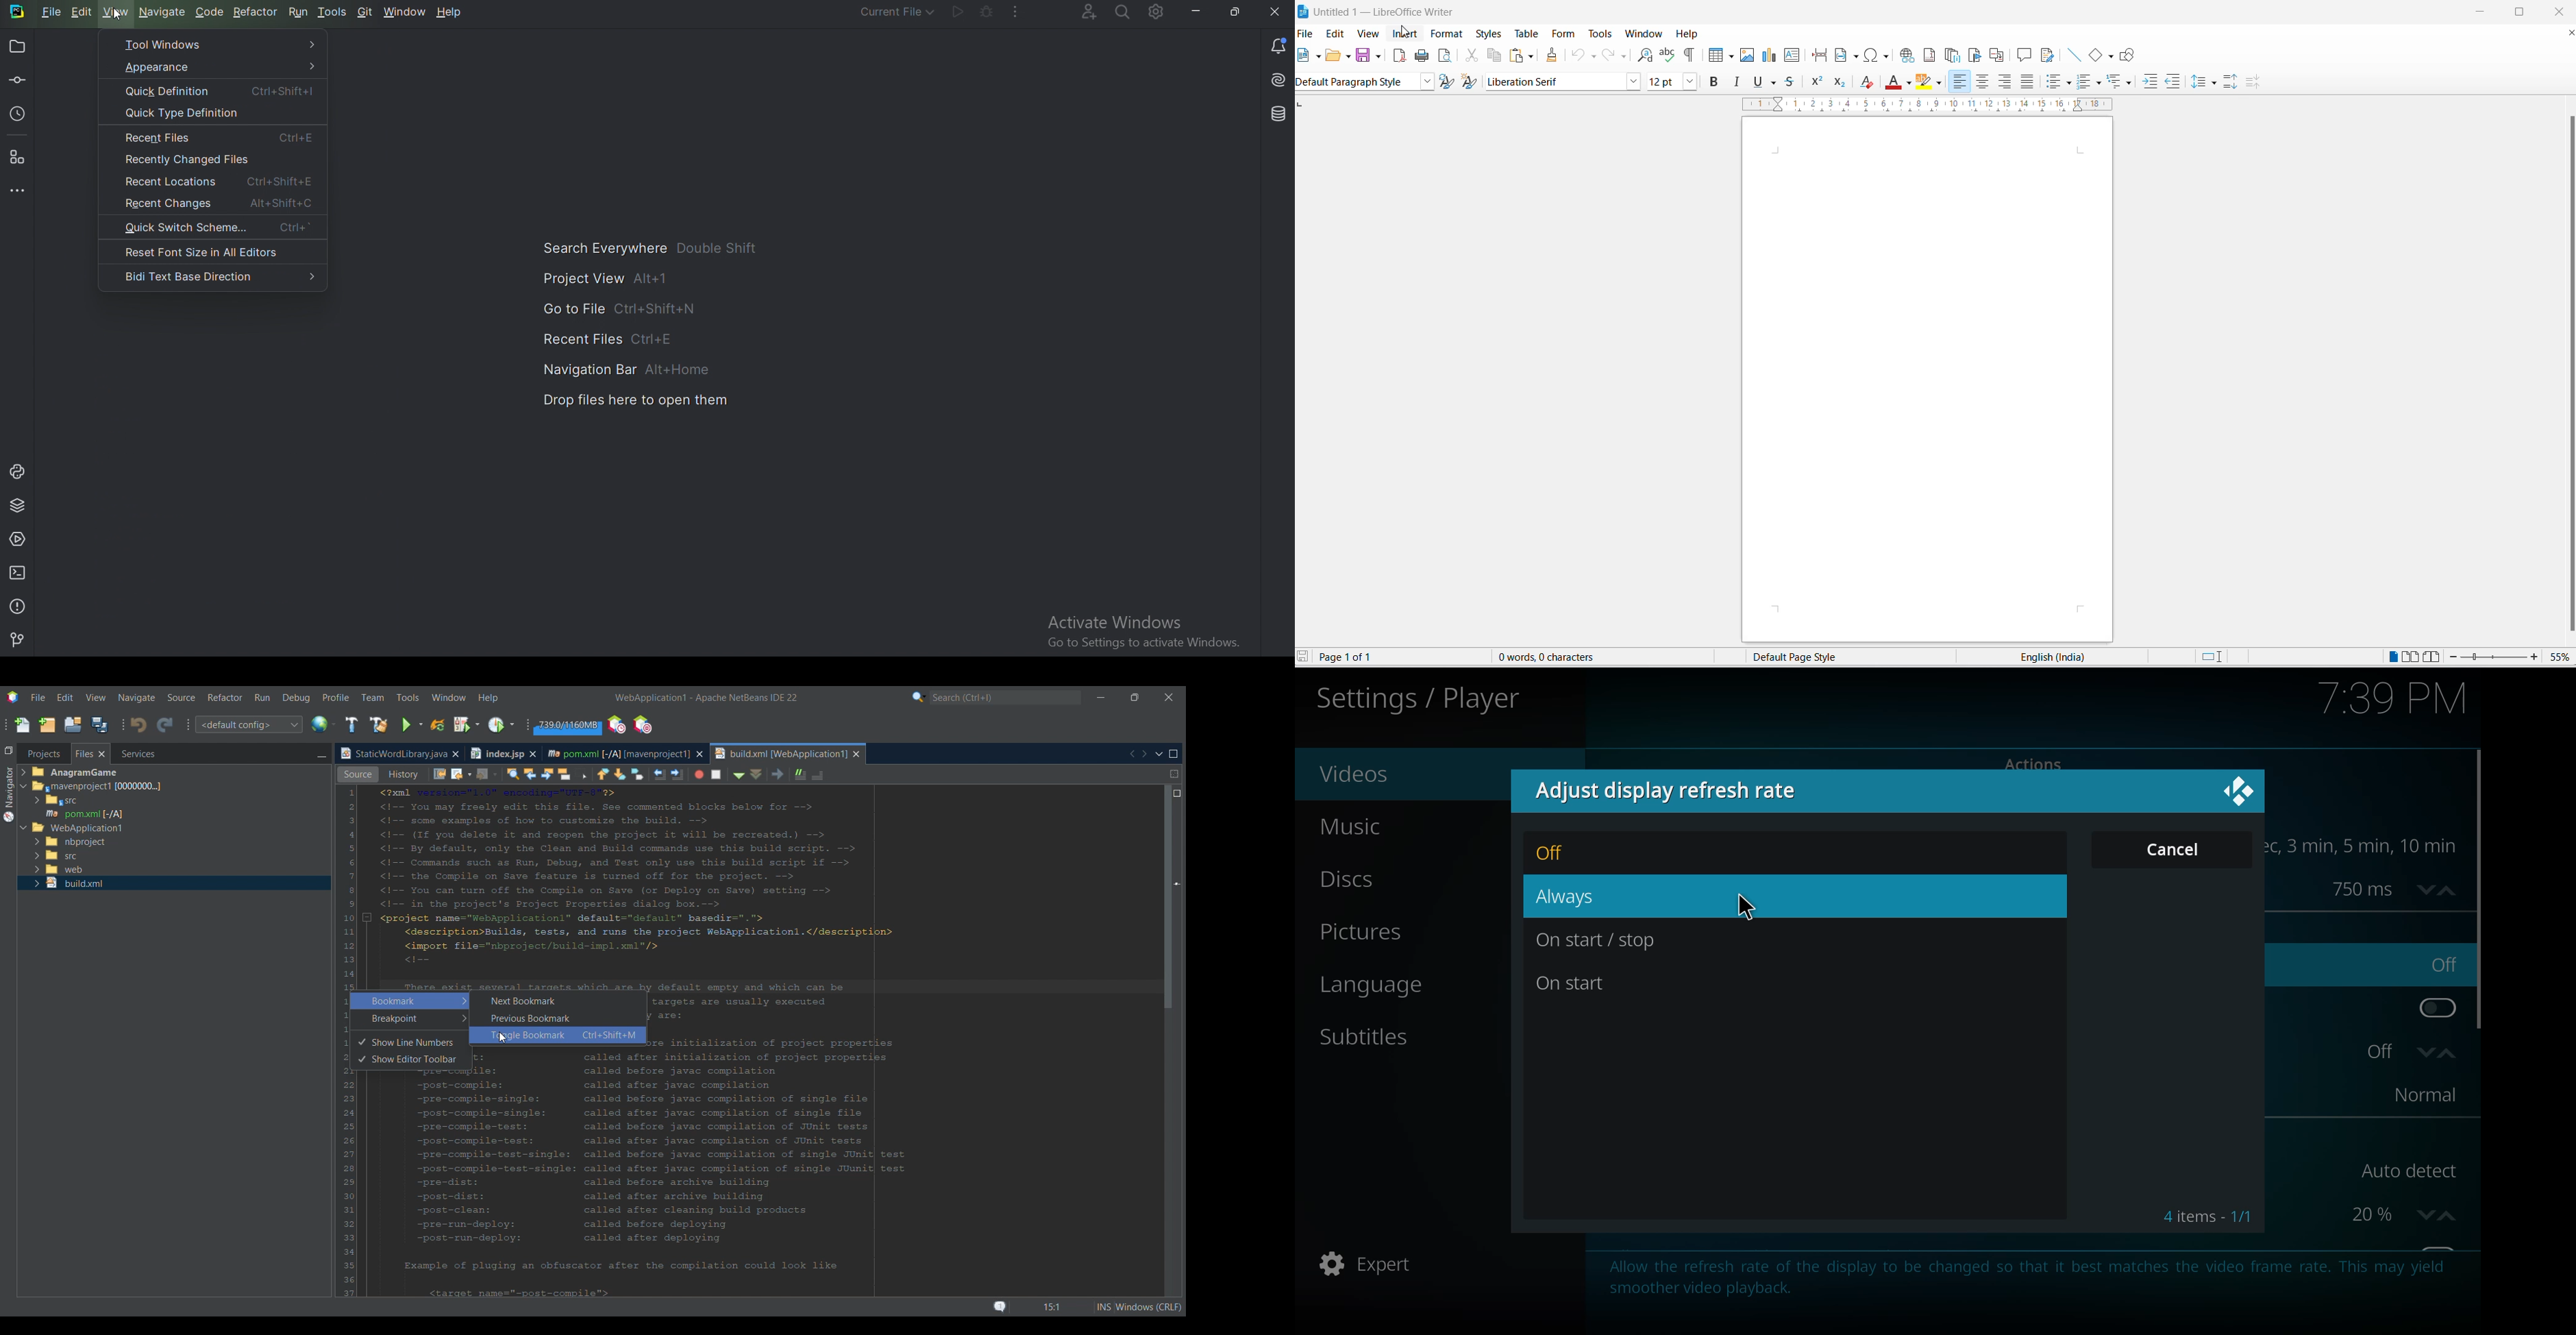 This screenshot has height=1344, width=2576. Describe the element at coordinates (2408, 1051) in the screenshot. I see `off` at that location.